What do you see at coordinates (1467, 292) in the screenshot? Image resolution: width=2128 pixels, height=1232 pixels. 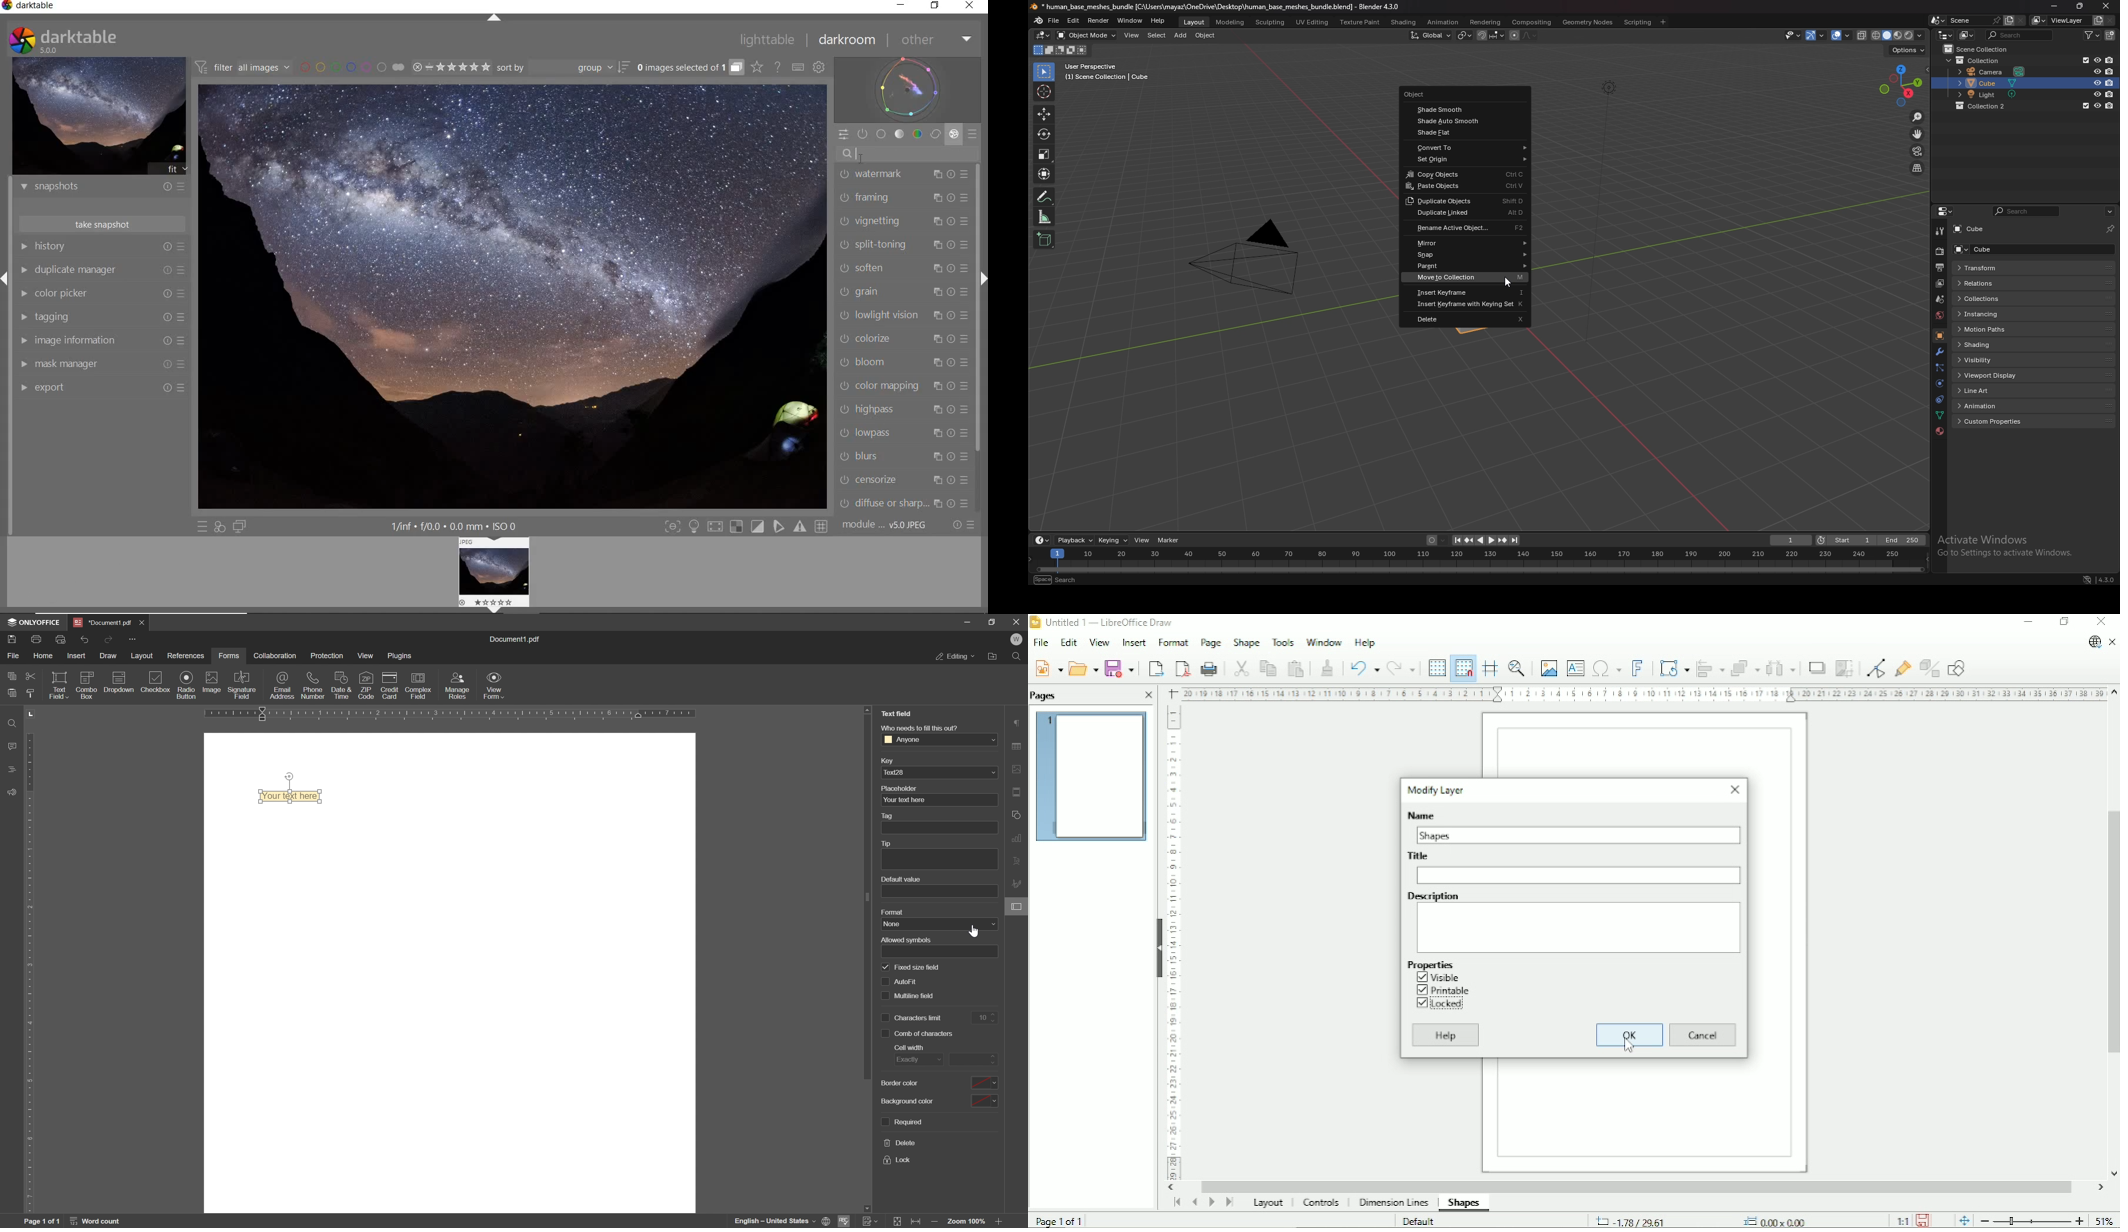 I see `insert keyframe` at bounding box center [1467, 292].